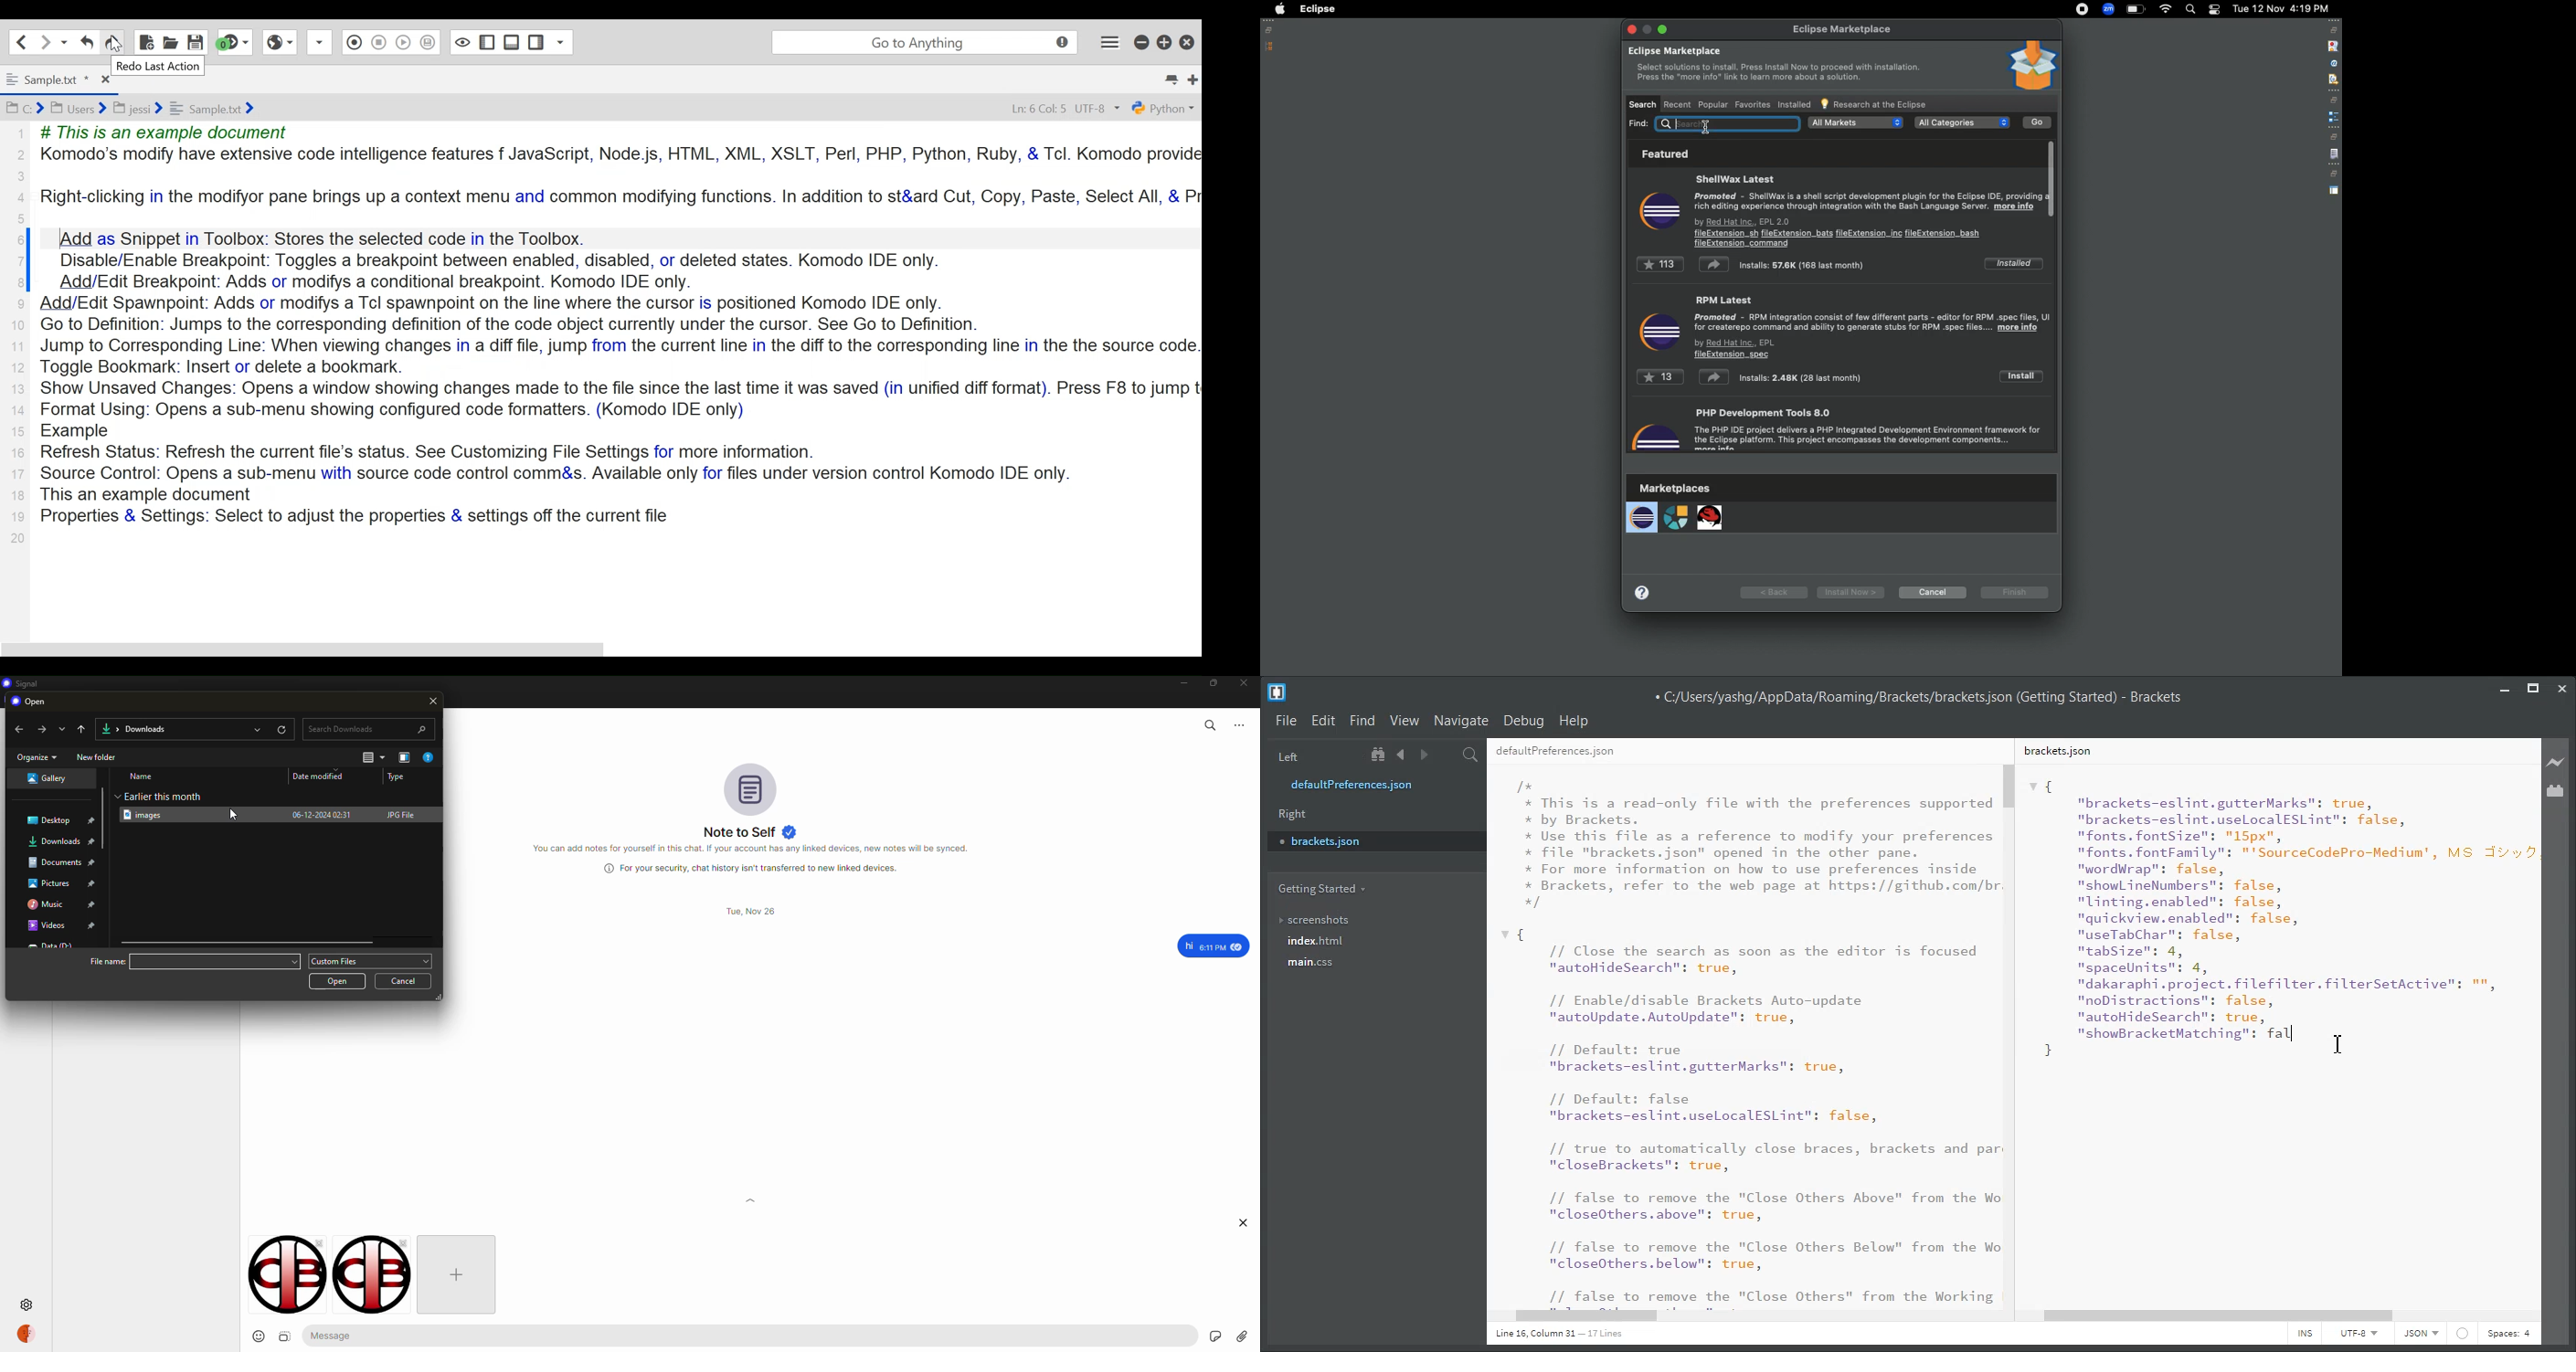 Image resolution: width=2576 pixels, height=1372 pixels. What do you see at coordinates (1751, 103) in the screenshot?
I see `Favorites` at bounding box center [1751, 103].